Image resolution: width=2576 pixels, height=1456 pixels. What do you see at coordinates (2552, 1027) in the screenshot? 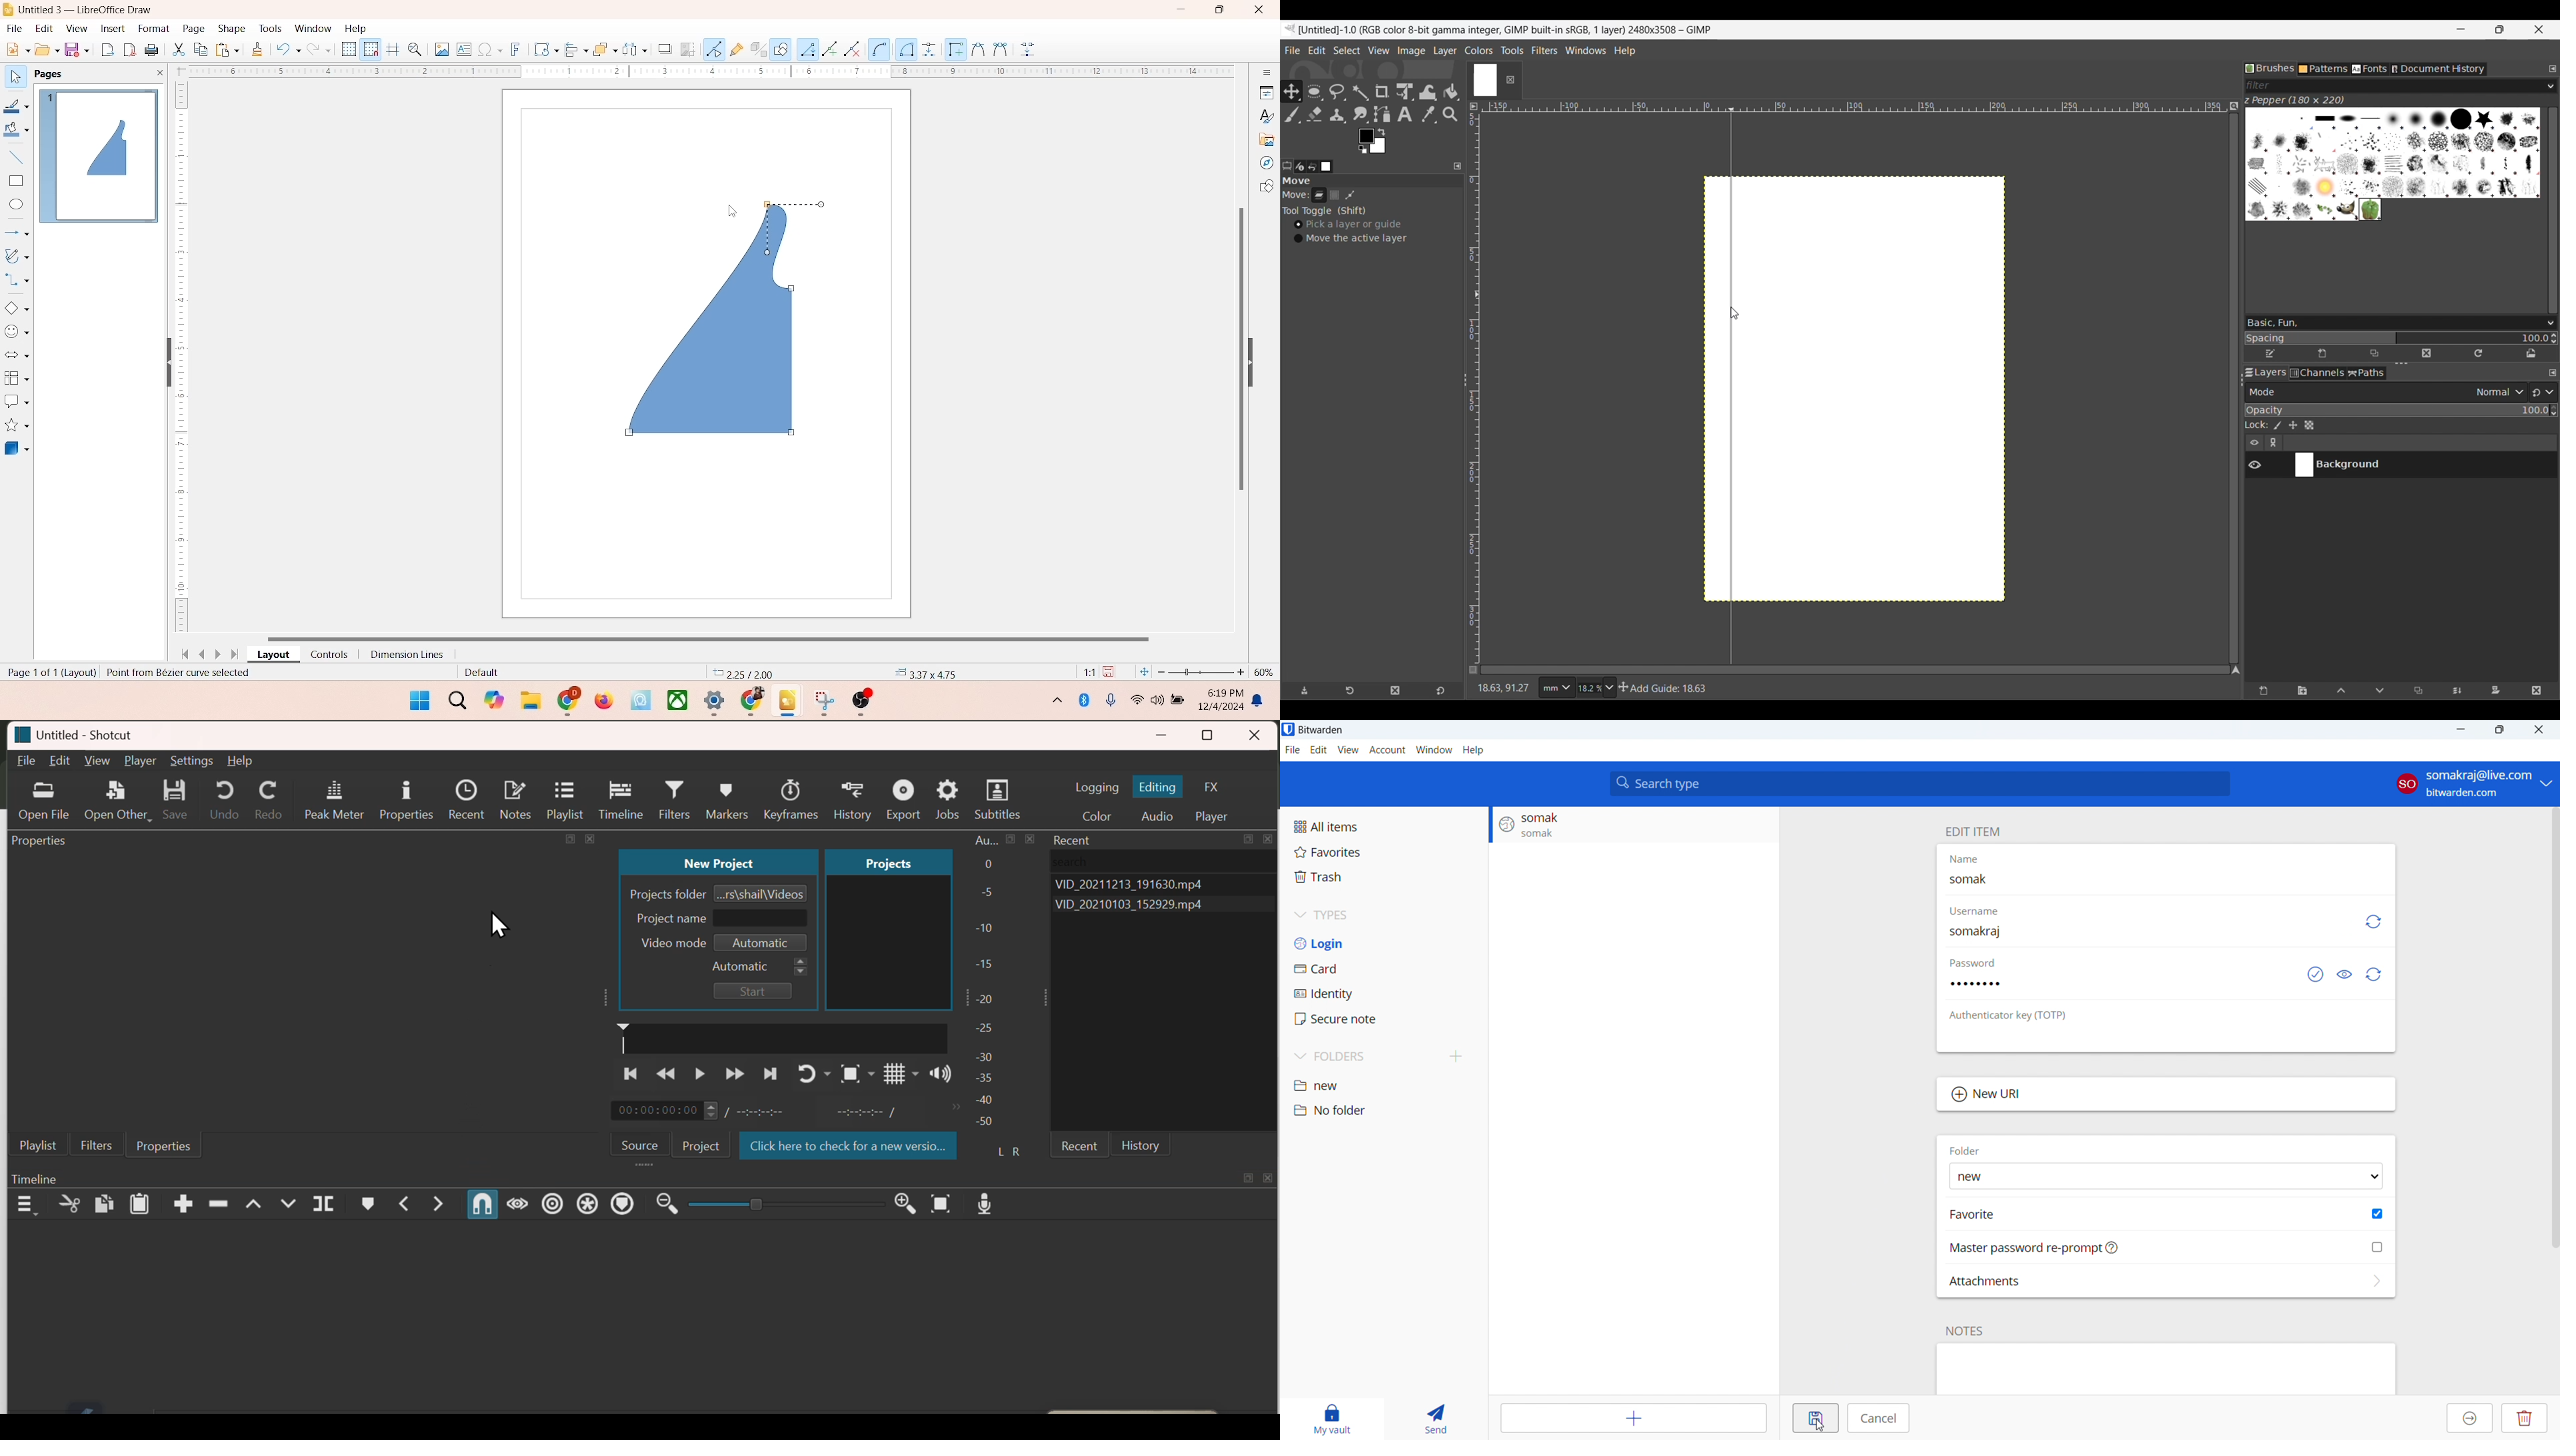
I see `SCROLLBAR` at bounding box center [2552, 1027].